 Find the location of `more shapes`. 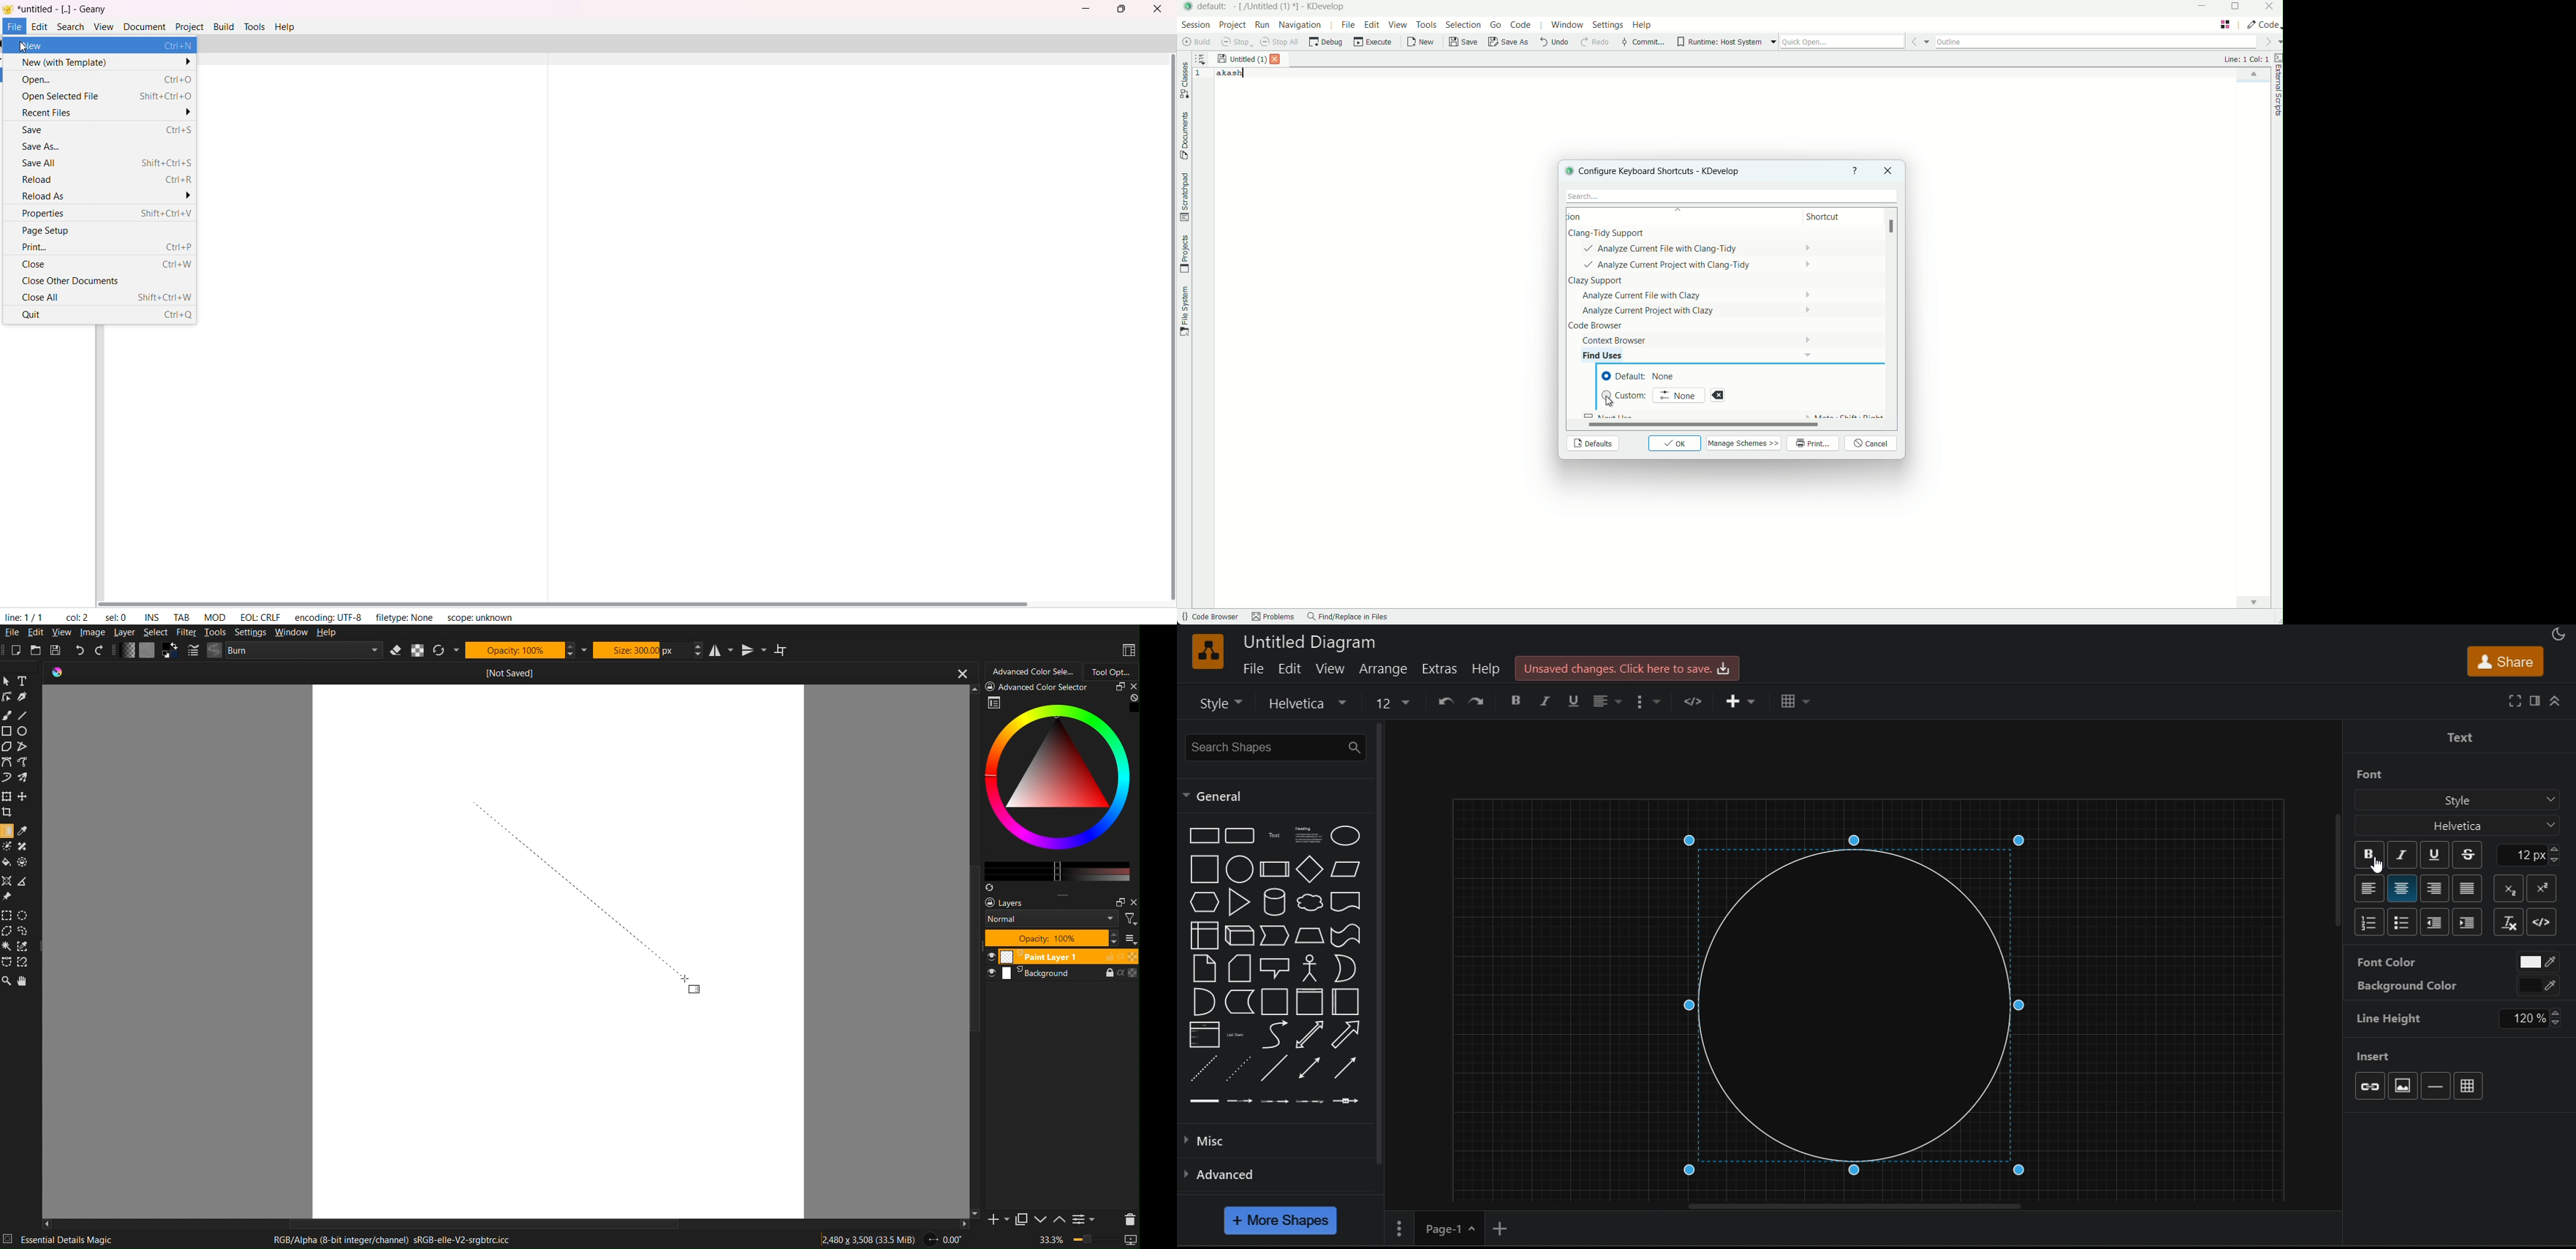

more shapes is located at coordinates (1283, 1226).